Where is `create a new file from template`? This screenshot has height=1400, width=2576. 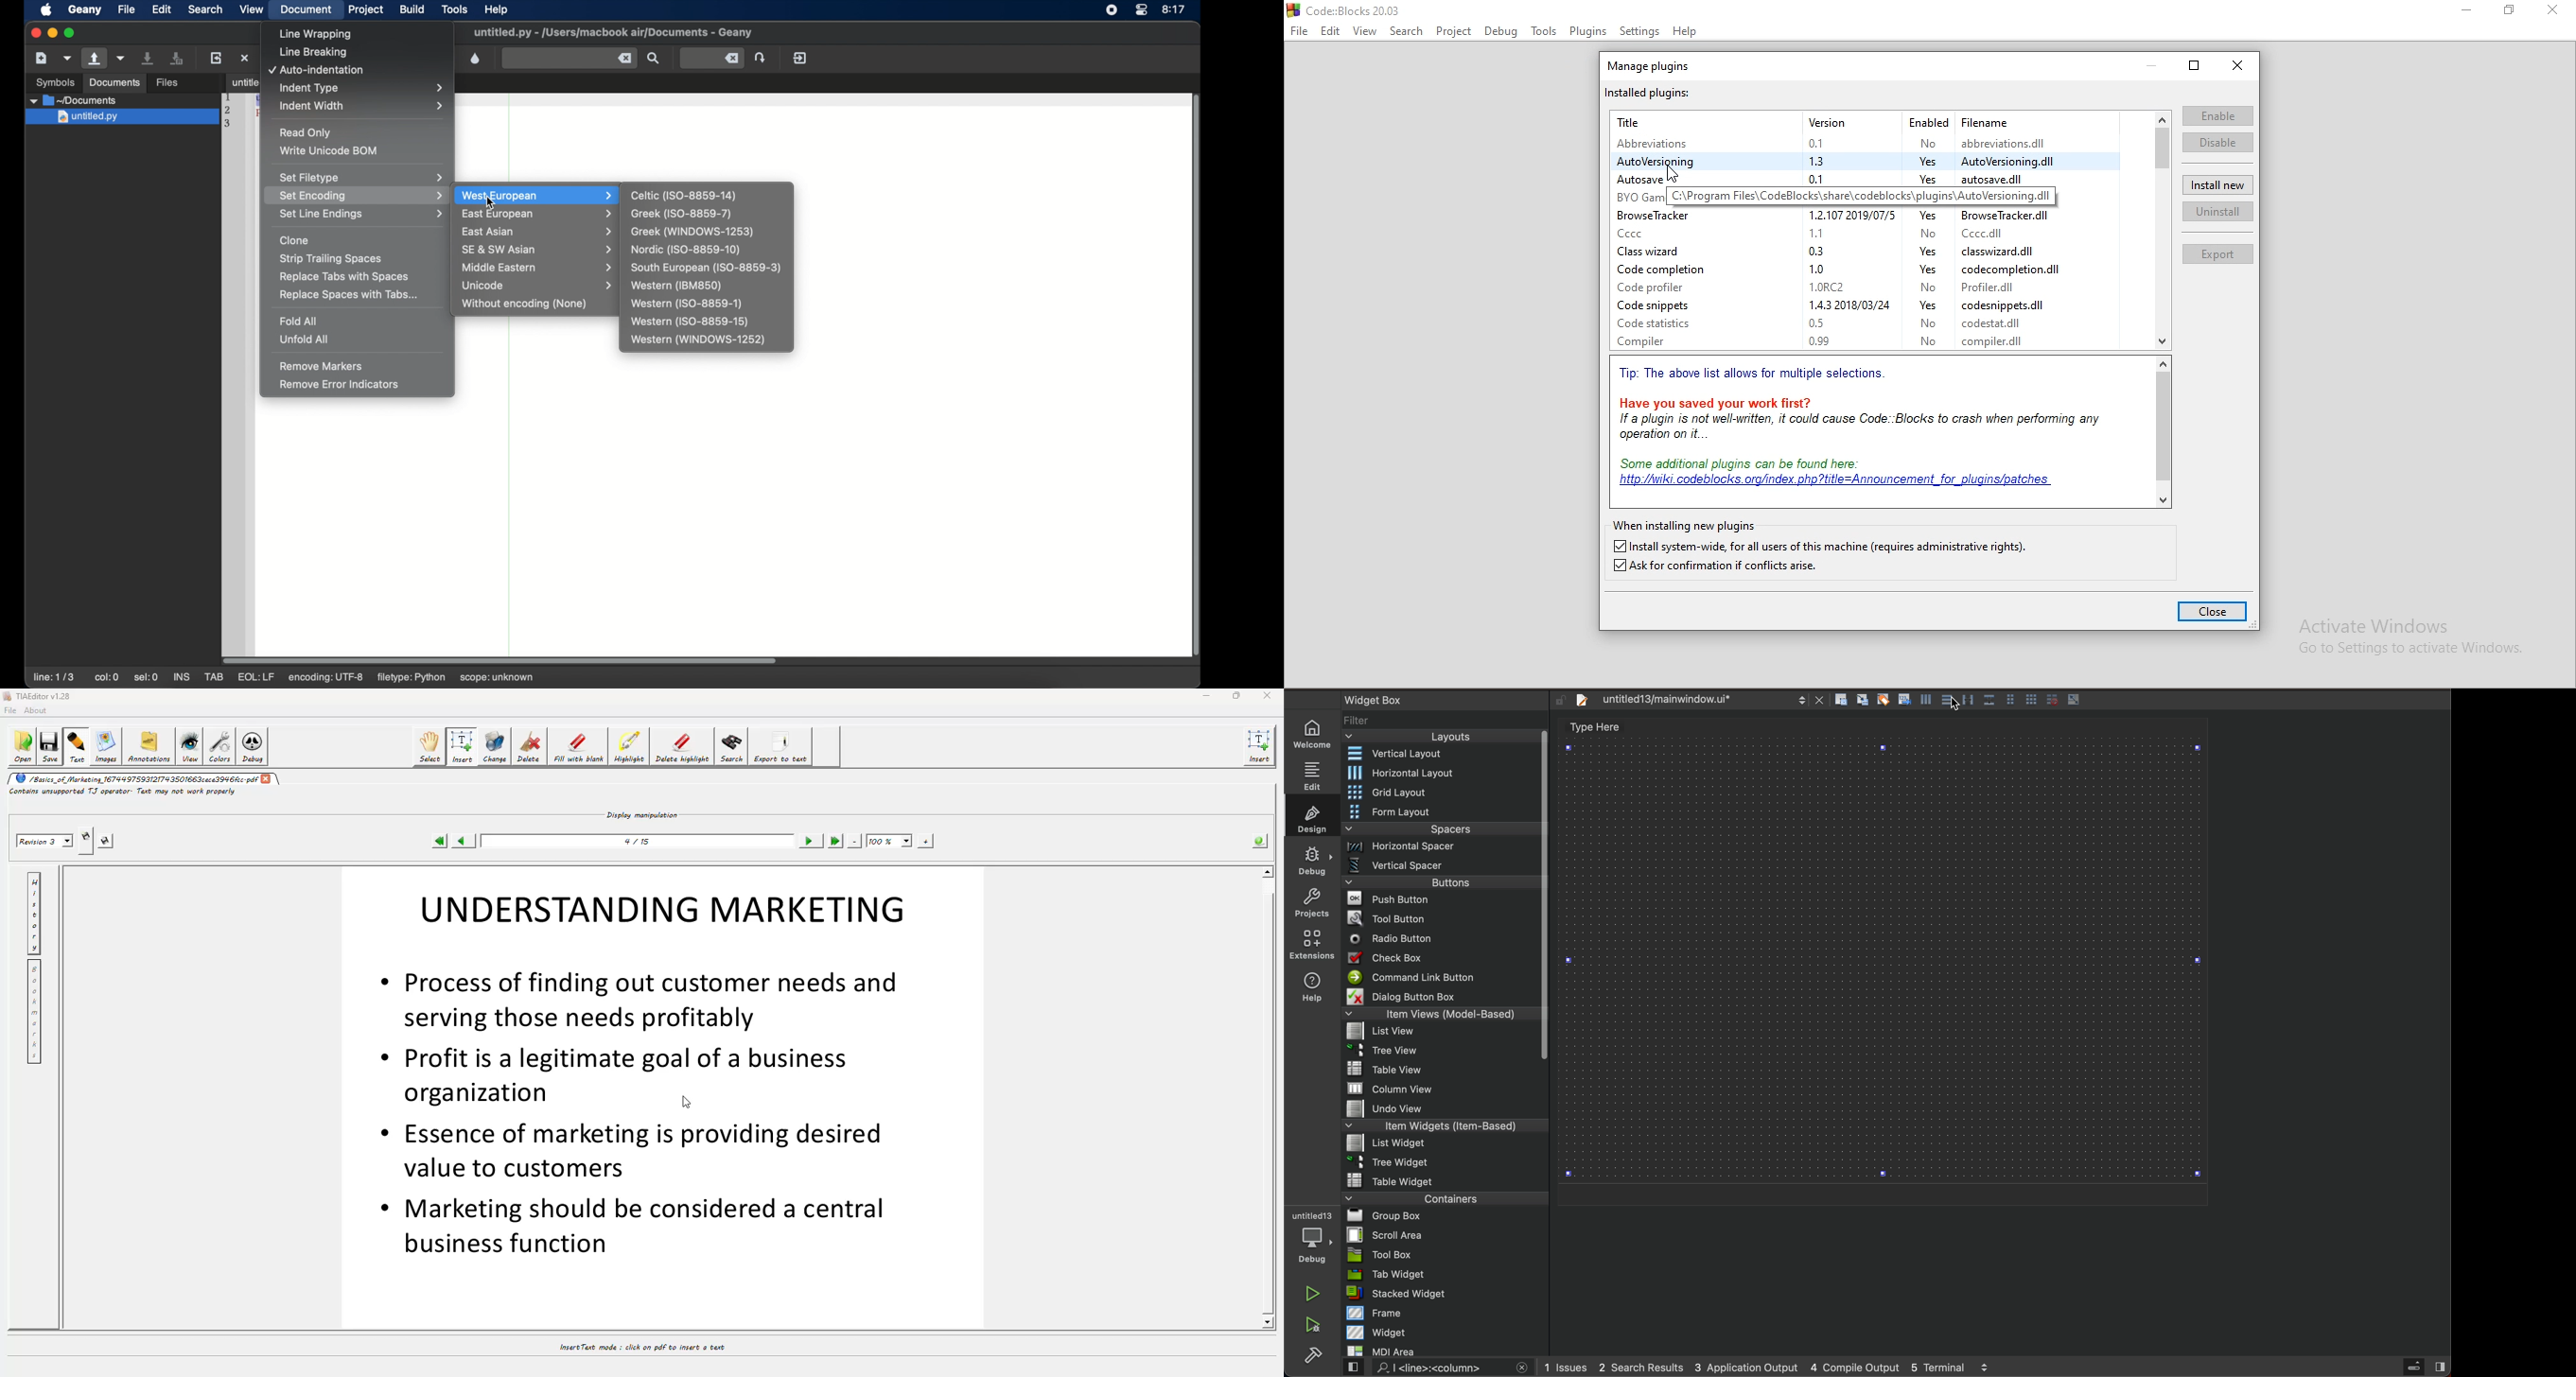 create a new file from template is located at coordinates (68, 59).